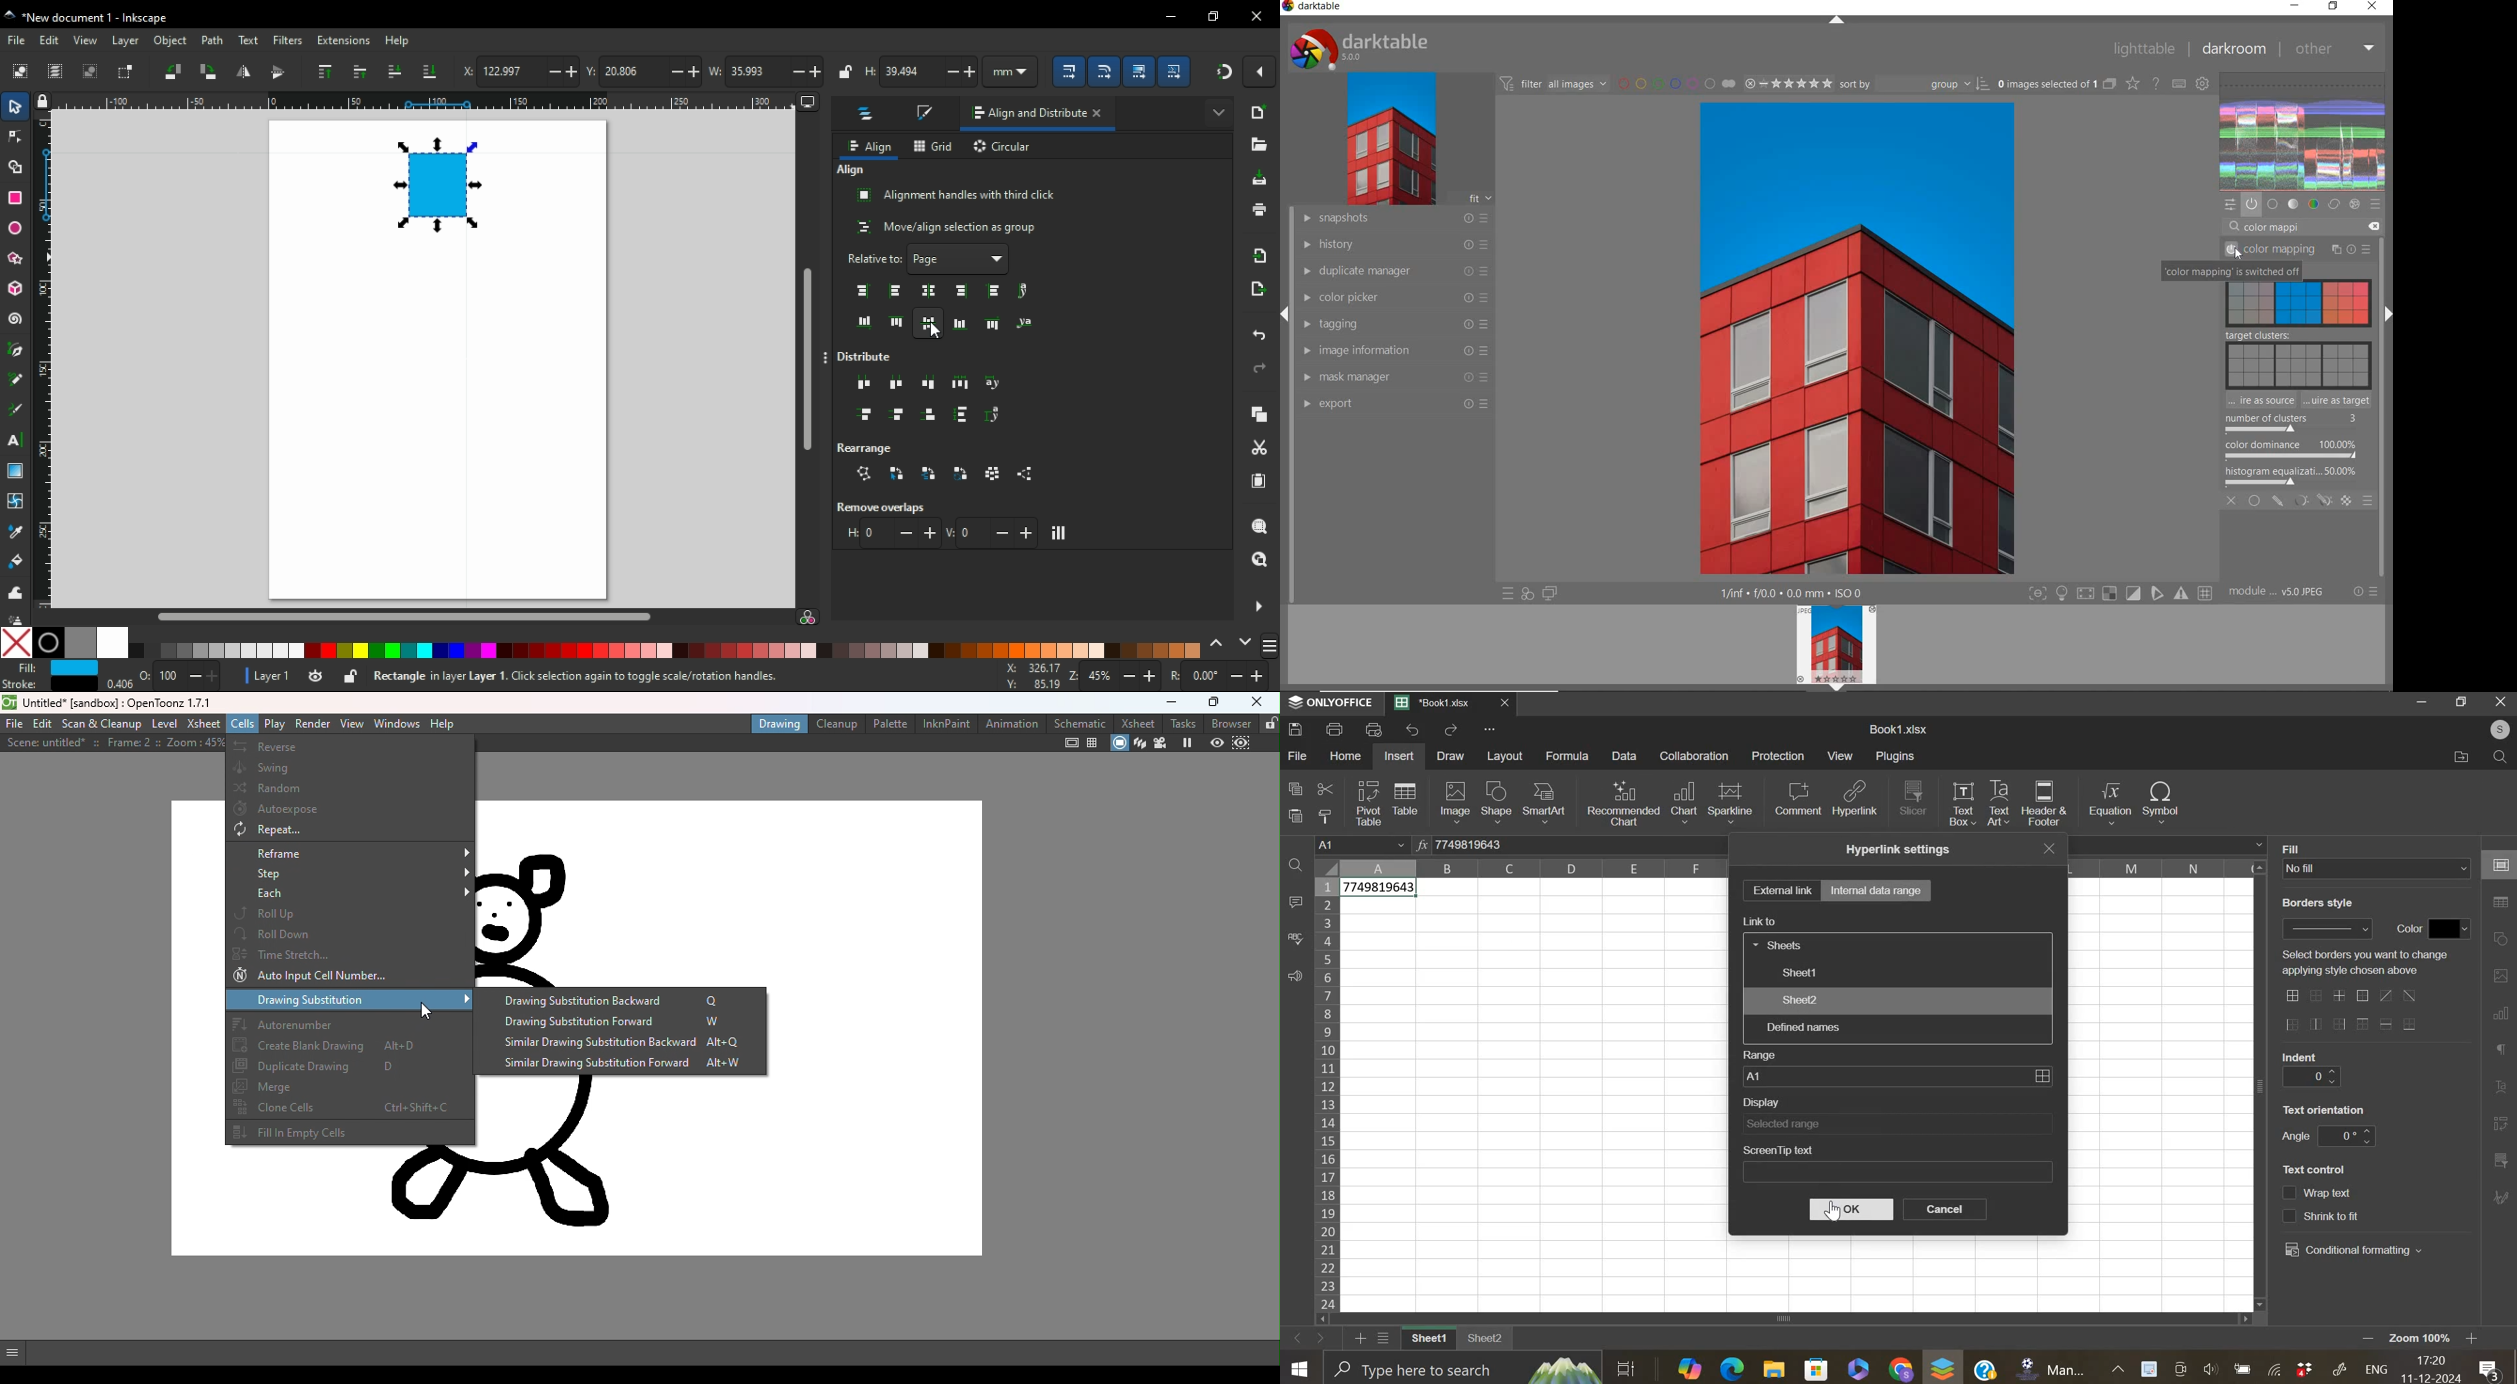 The width and height of the screenshot is (2520, 1400). I want to click on 50% grey, so click(80, 643).